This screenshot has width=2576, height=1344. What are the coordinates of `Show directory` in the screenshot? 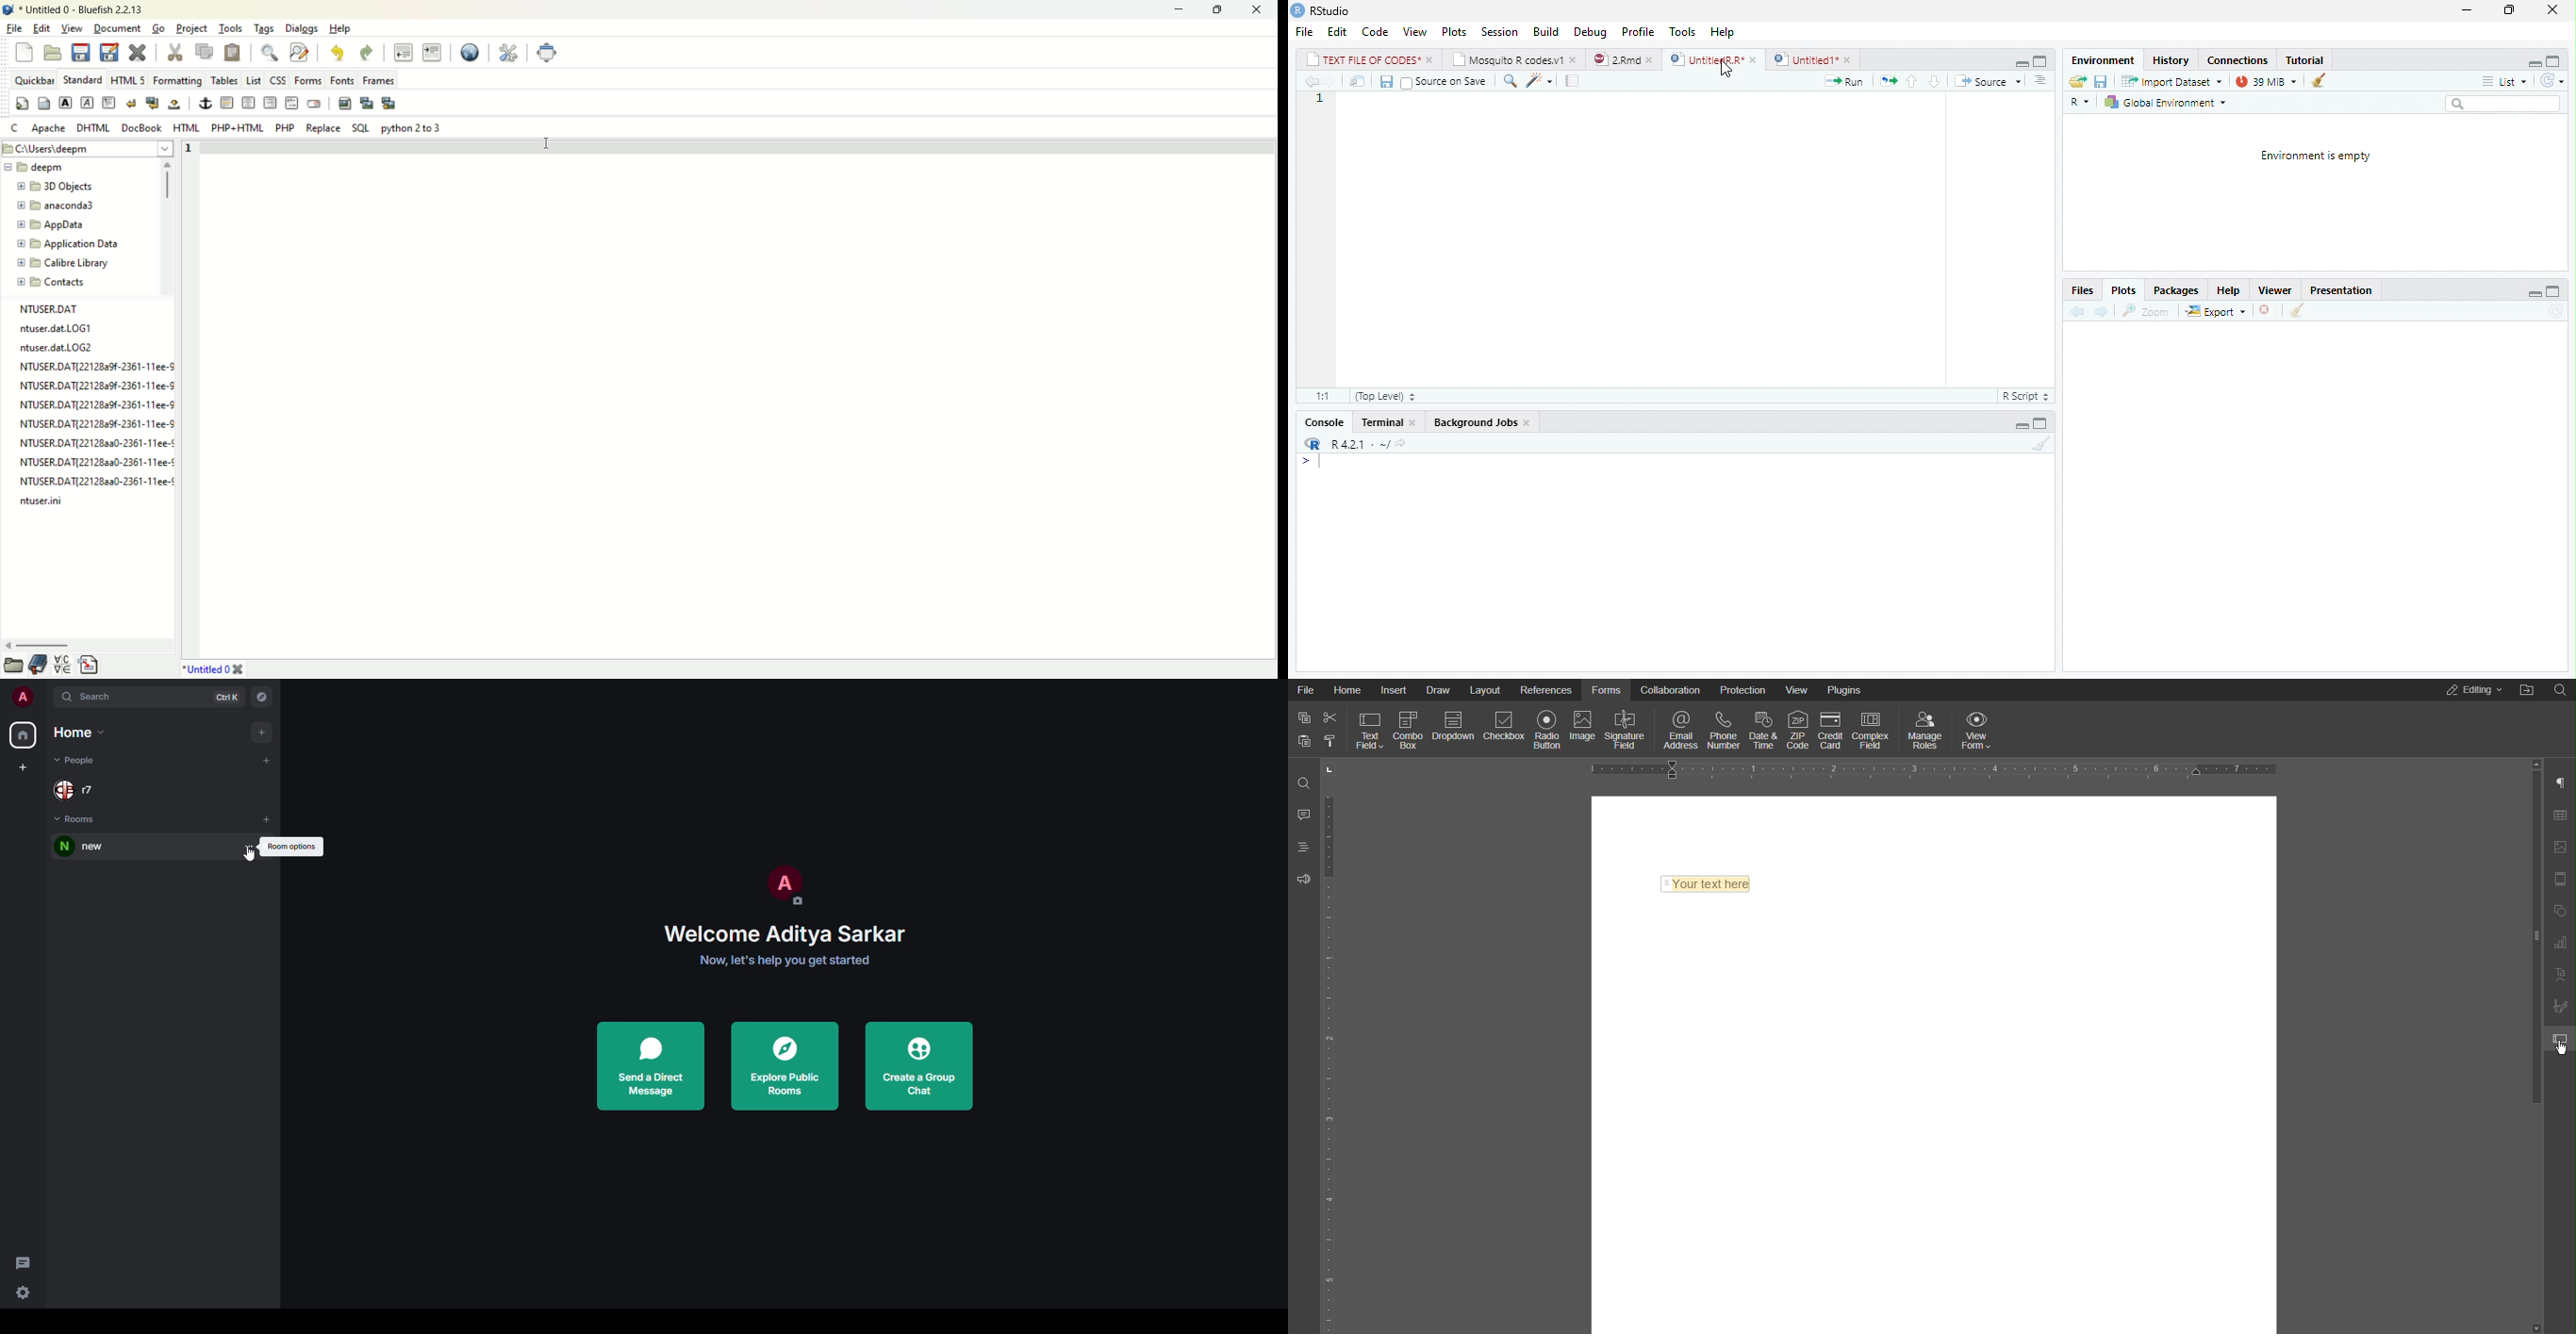 It's located at (1400, 442).